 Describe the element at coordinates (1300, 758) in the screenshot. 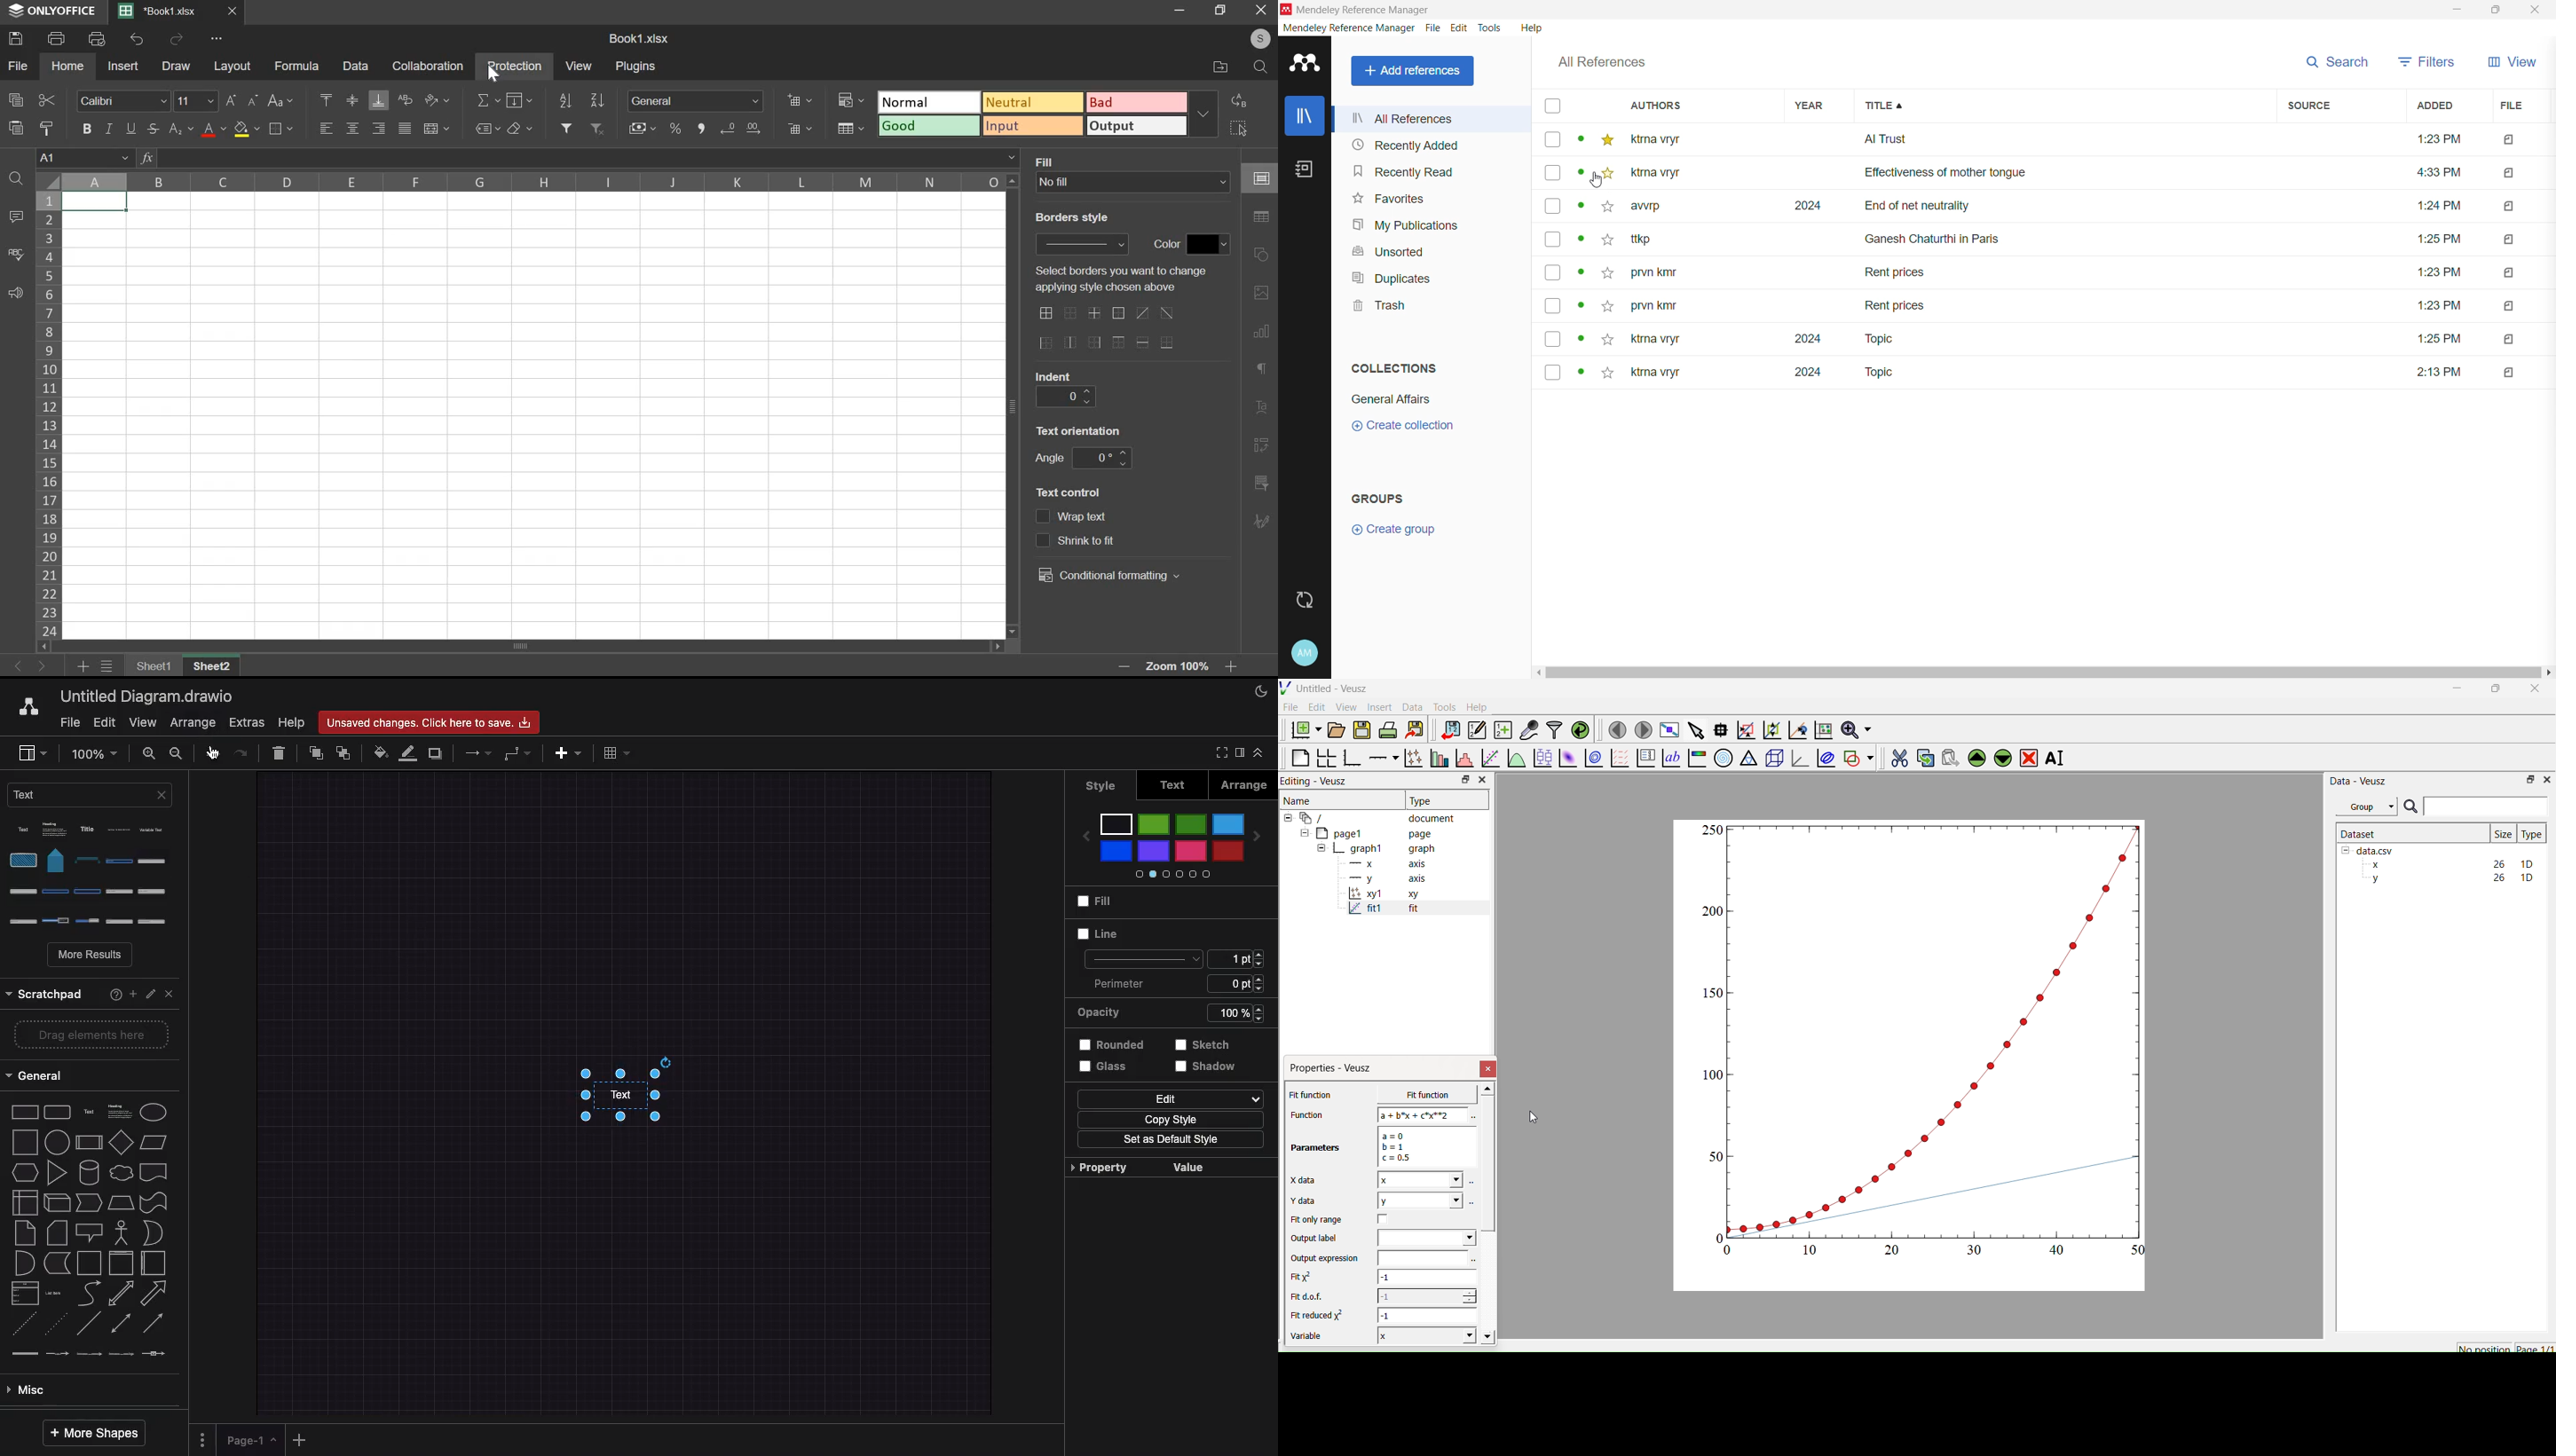

I see `Blank Page` at that location.